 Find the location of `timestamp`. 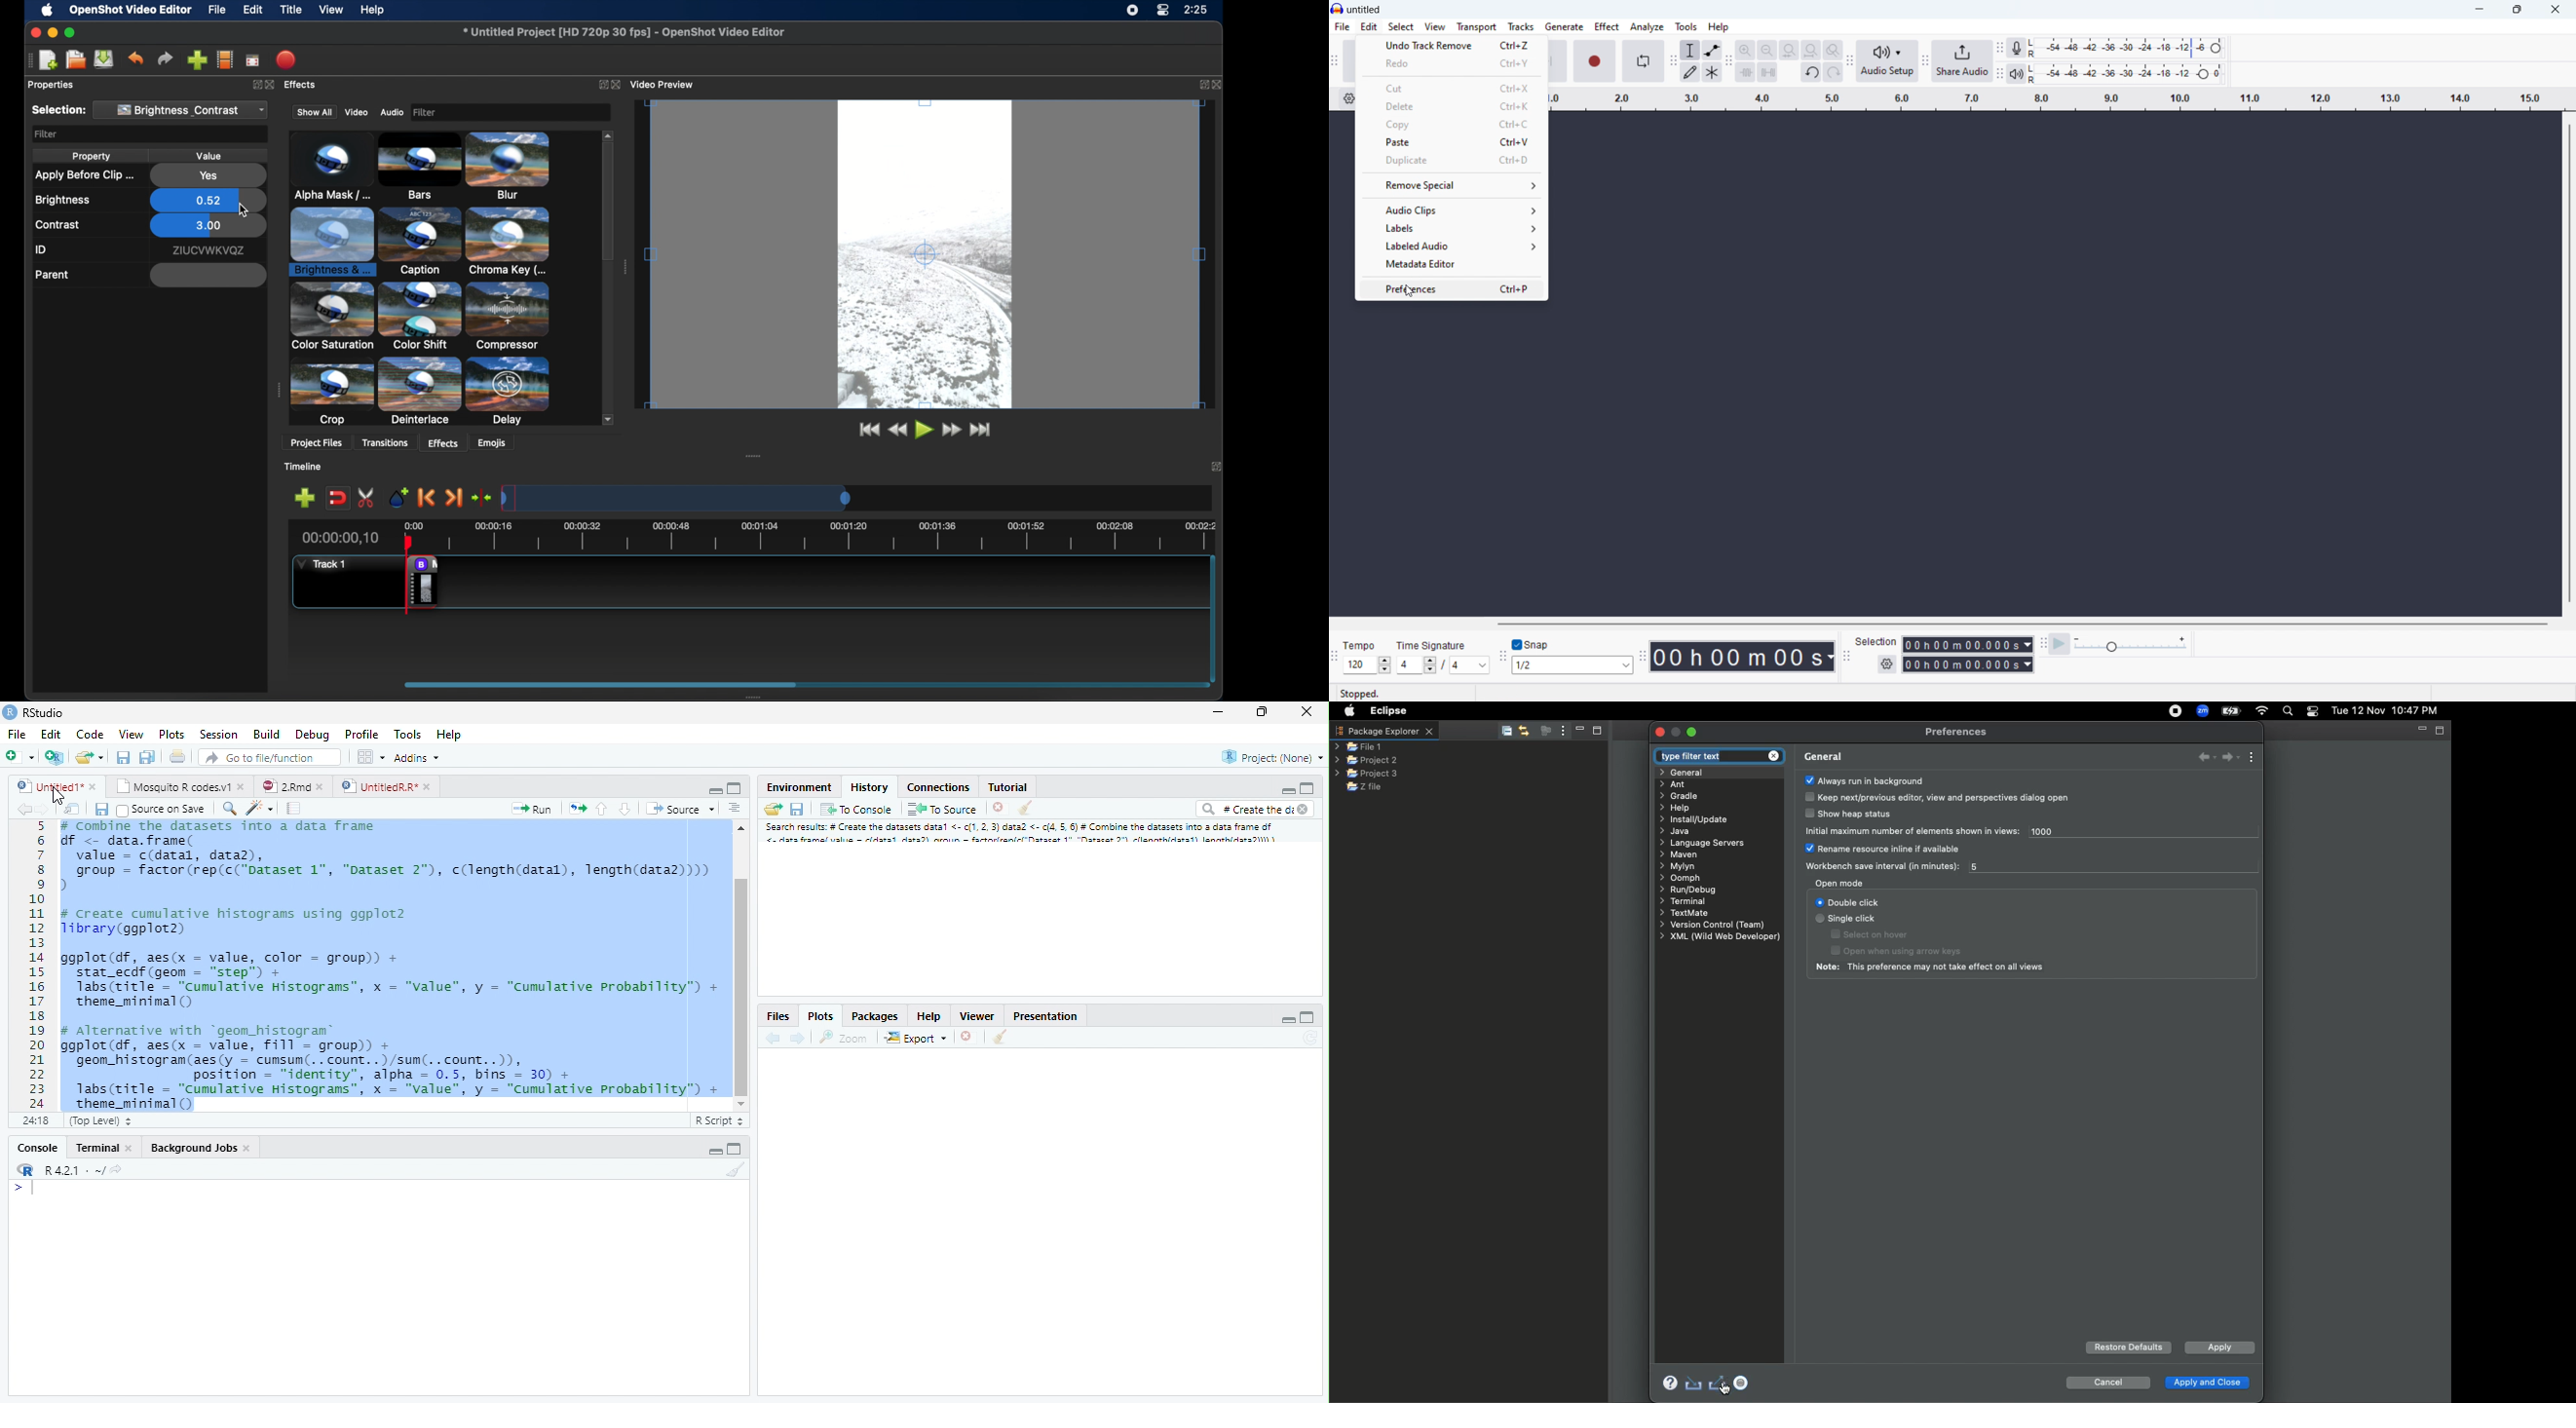

timestamp is located at coordinates (1745, 657).